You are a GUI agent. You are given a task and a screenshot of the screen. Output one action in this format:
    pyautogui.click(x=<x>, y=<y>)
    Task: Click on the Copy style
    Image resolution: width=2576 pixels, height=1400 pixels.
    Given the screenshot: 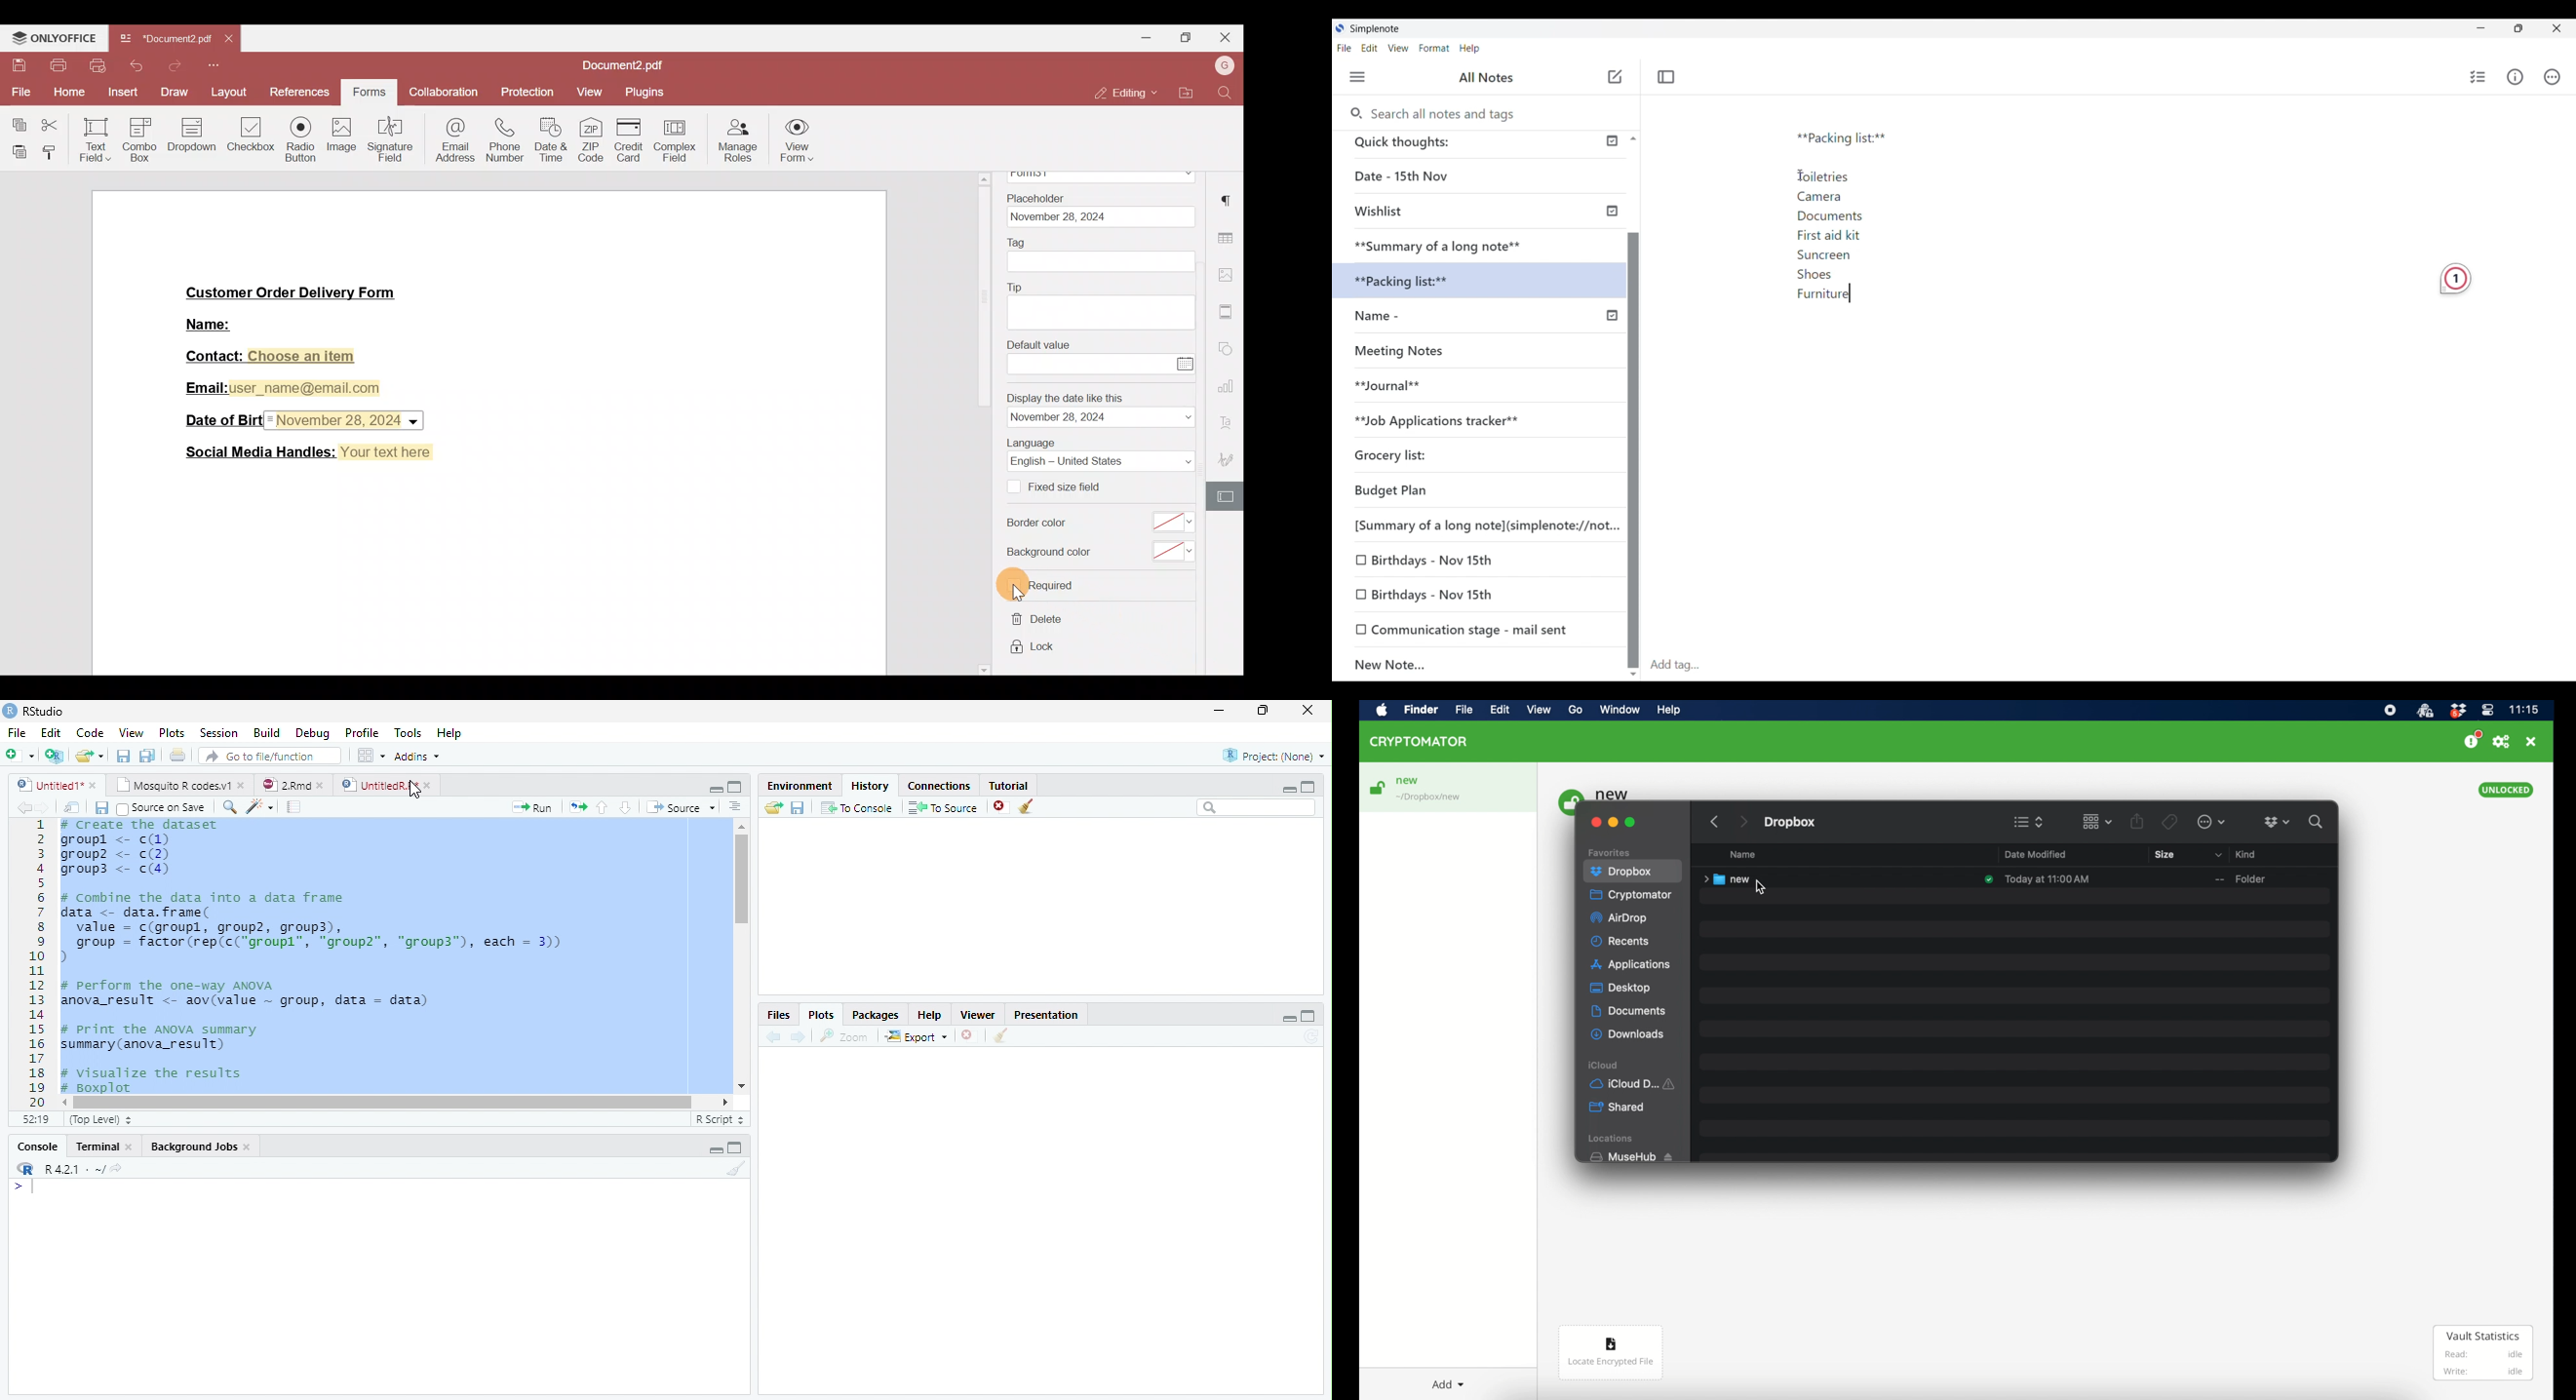 What is the action you would take?
    pyautogui.click(x=52, y=150)
    